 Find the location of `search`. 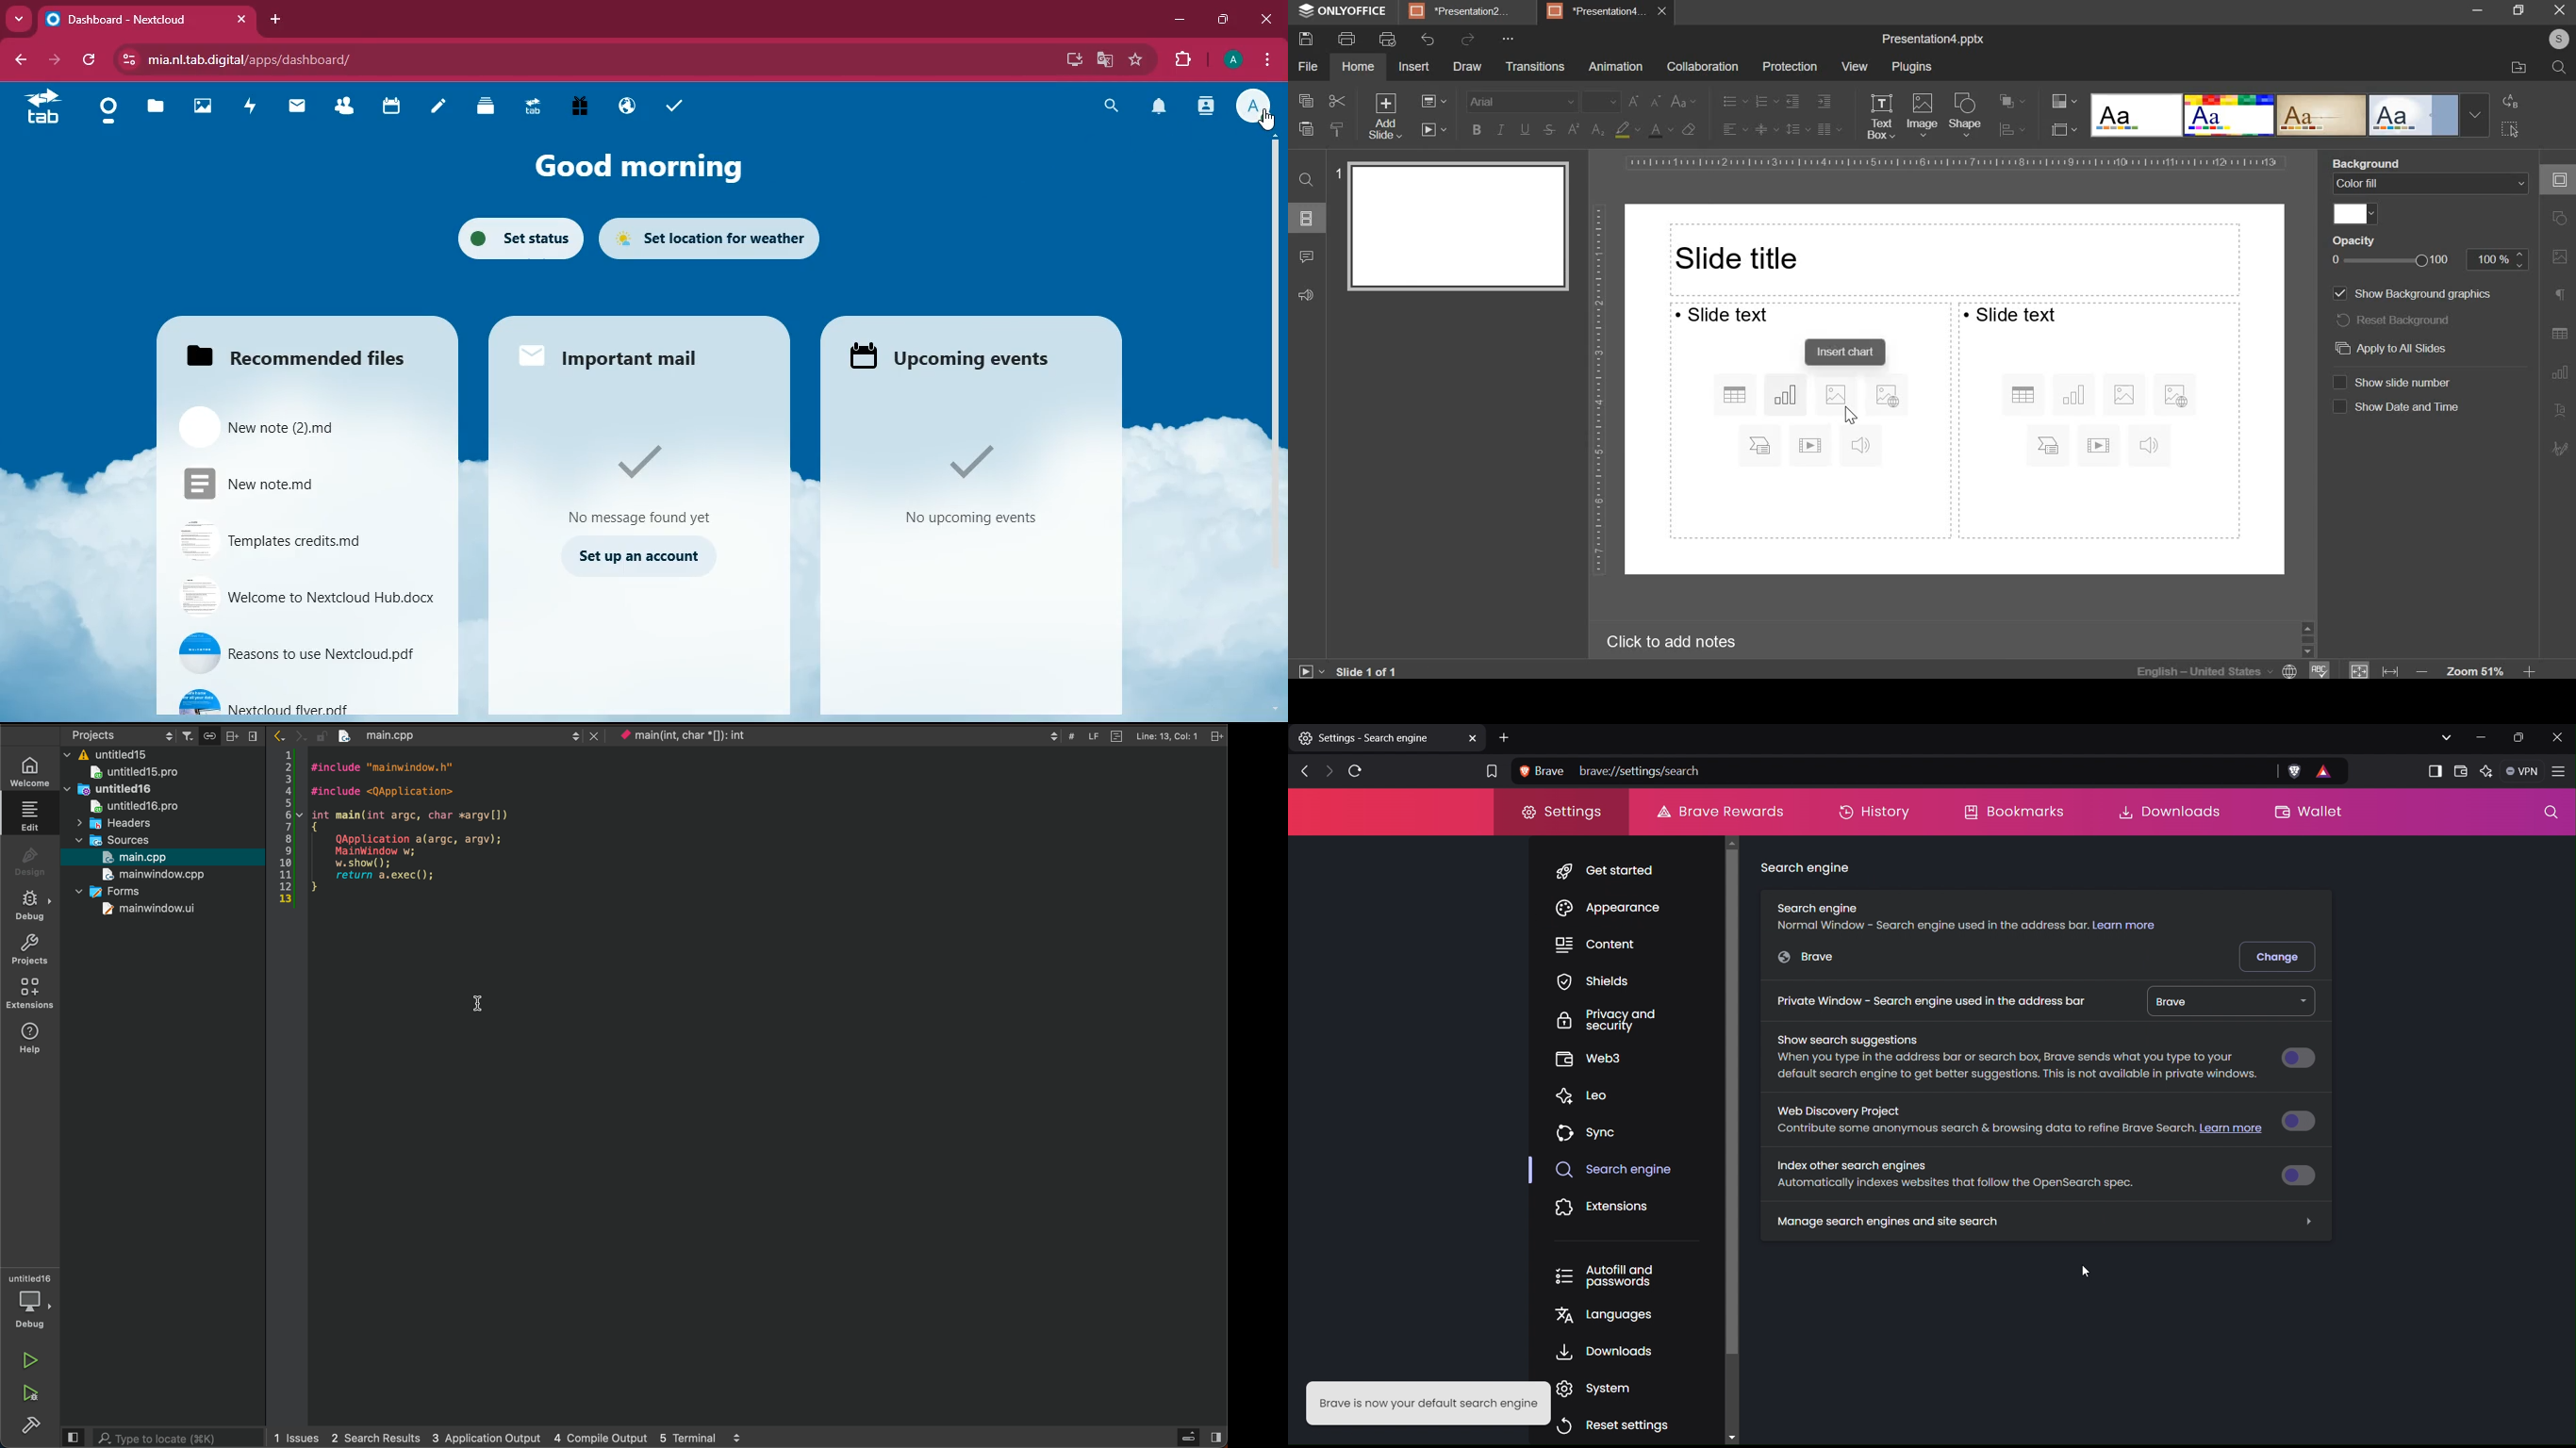

search is located at coordinates (1111, 105).